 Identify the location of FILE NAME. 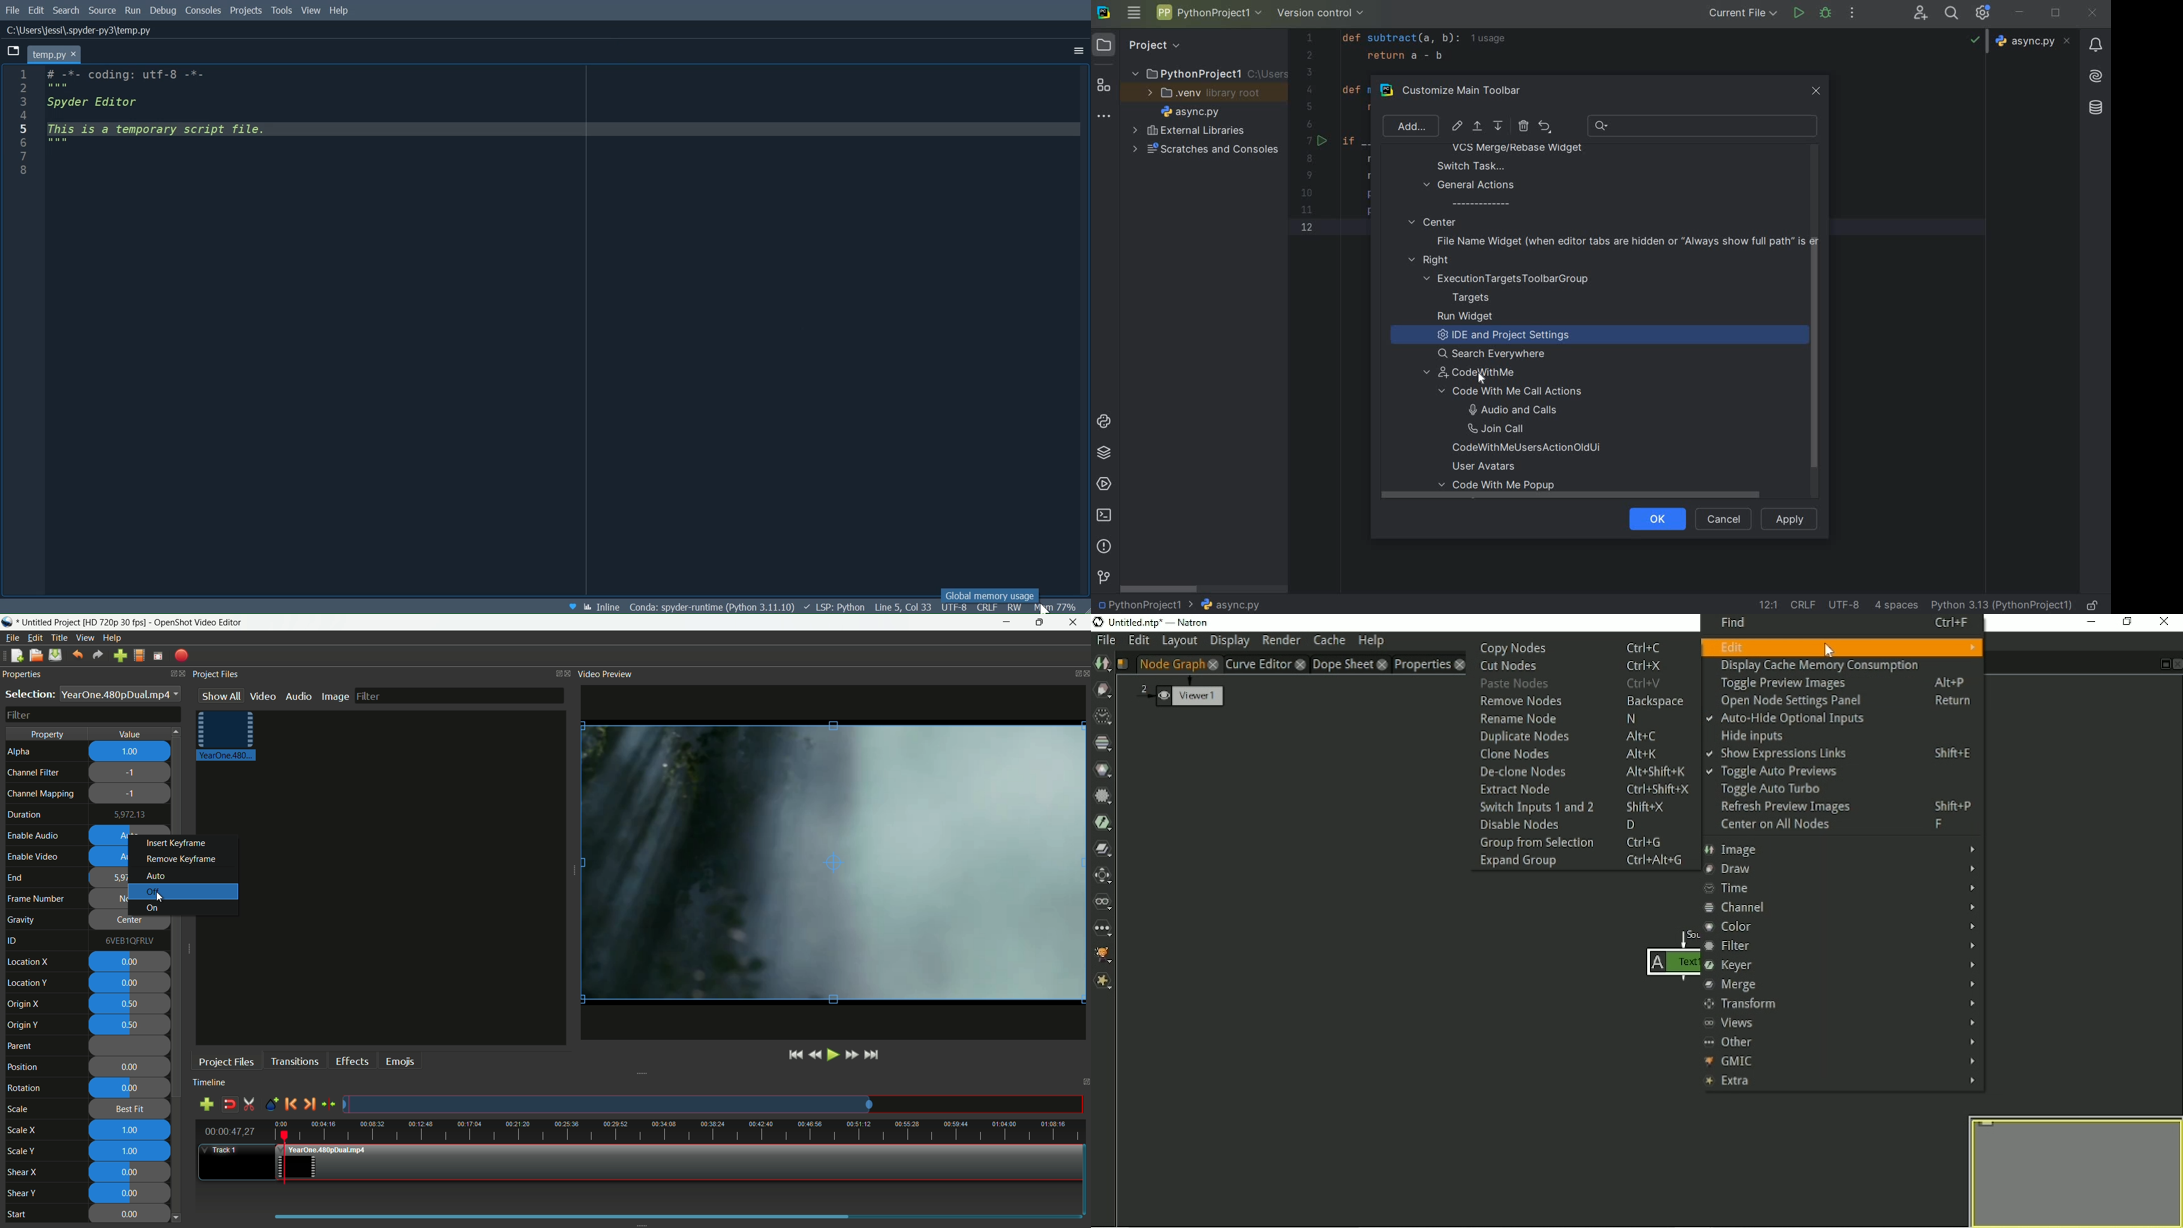
(1230, 605).